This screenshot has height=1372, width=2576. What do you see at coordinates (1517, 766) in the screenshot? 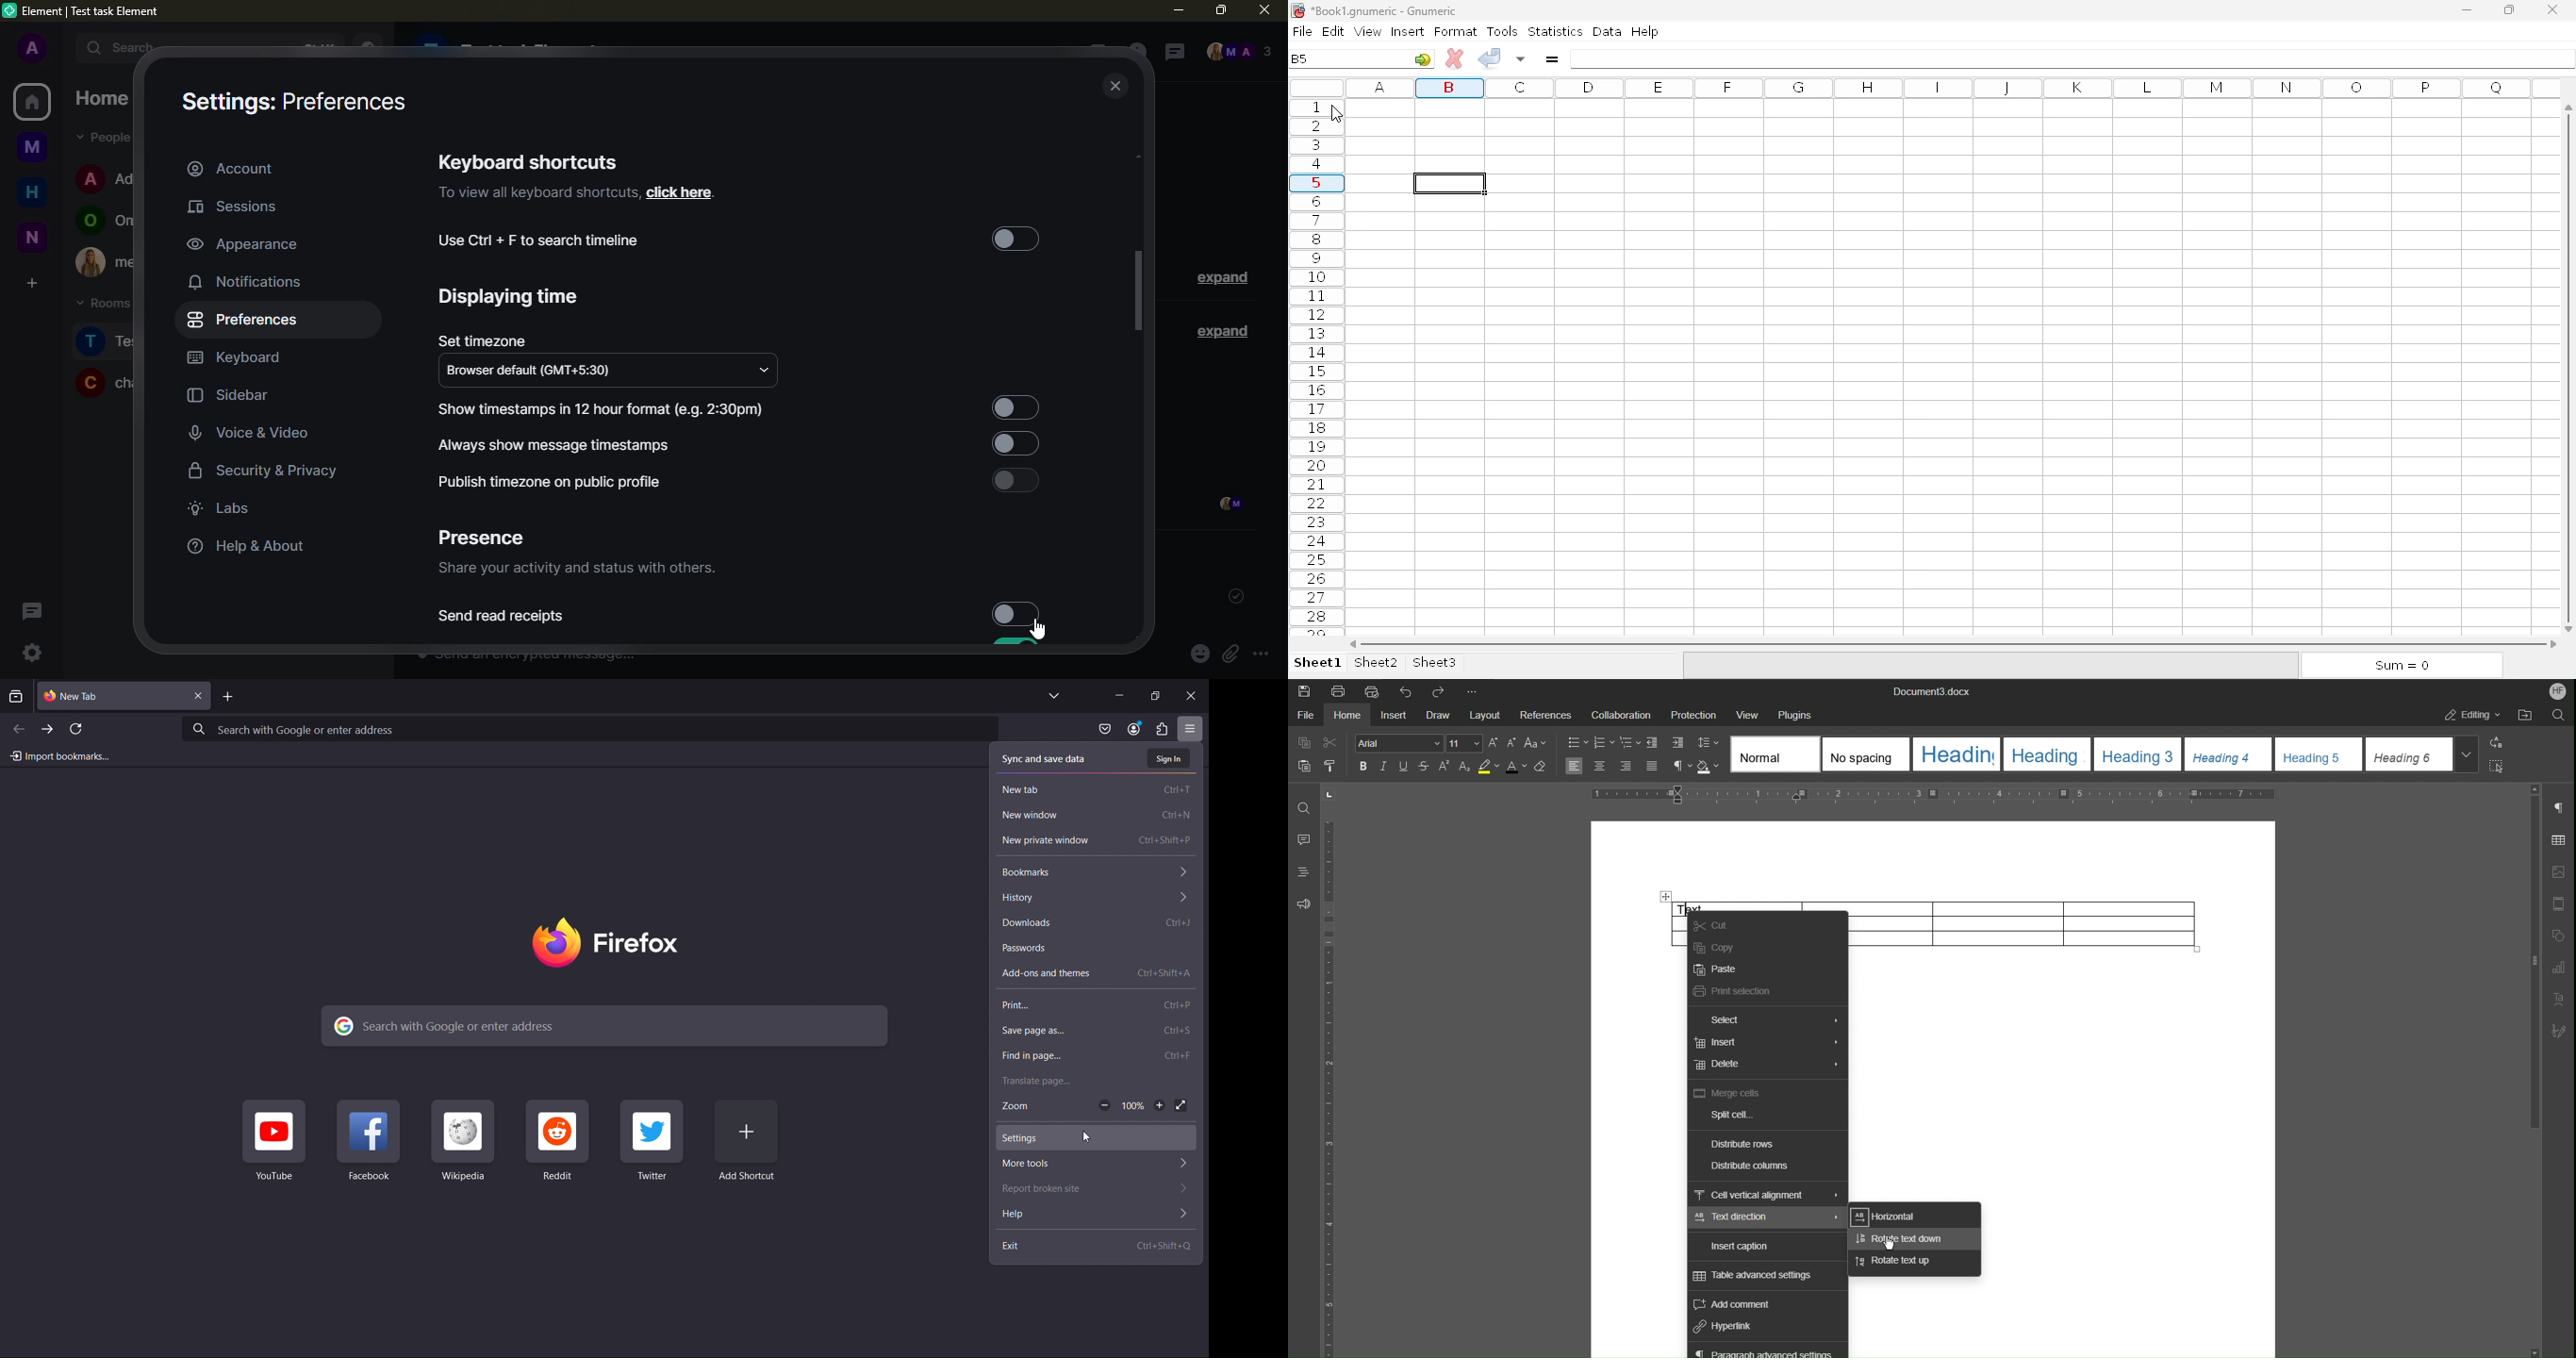
I see `Text Color` at bounding box center [1517, 766].